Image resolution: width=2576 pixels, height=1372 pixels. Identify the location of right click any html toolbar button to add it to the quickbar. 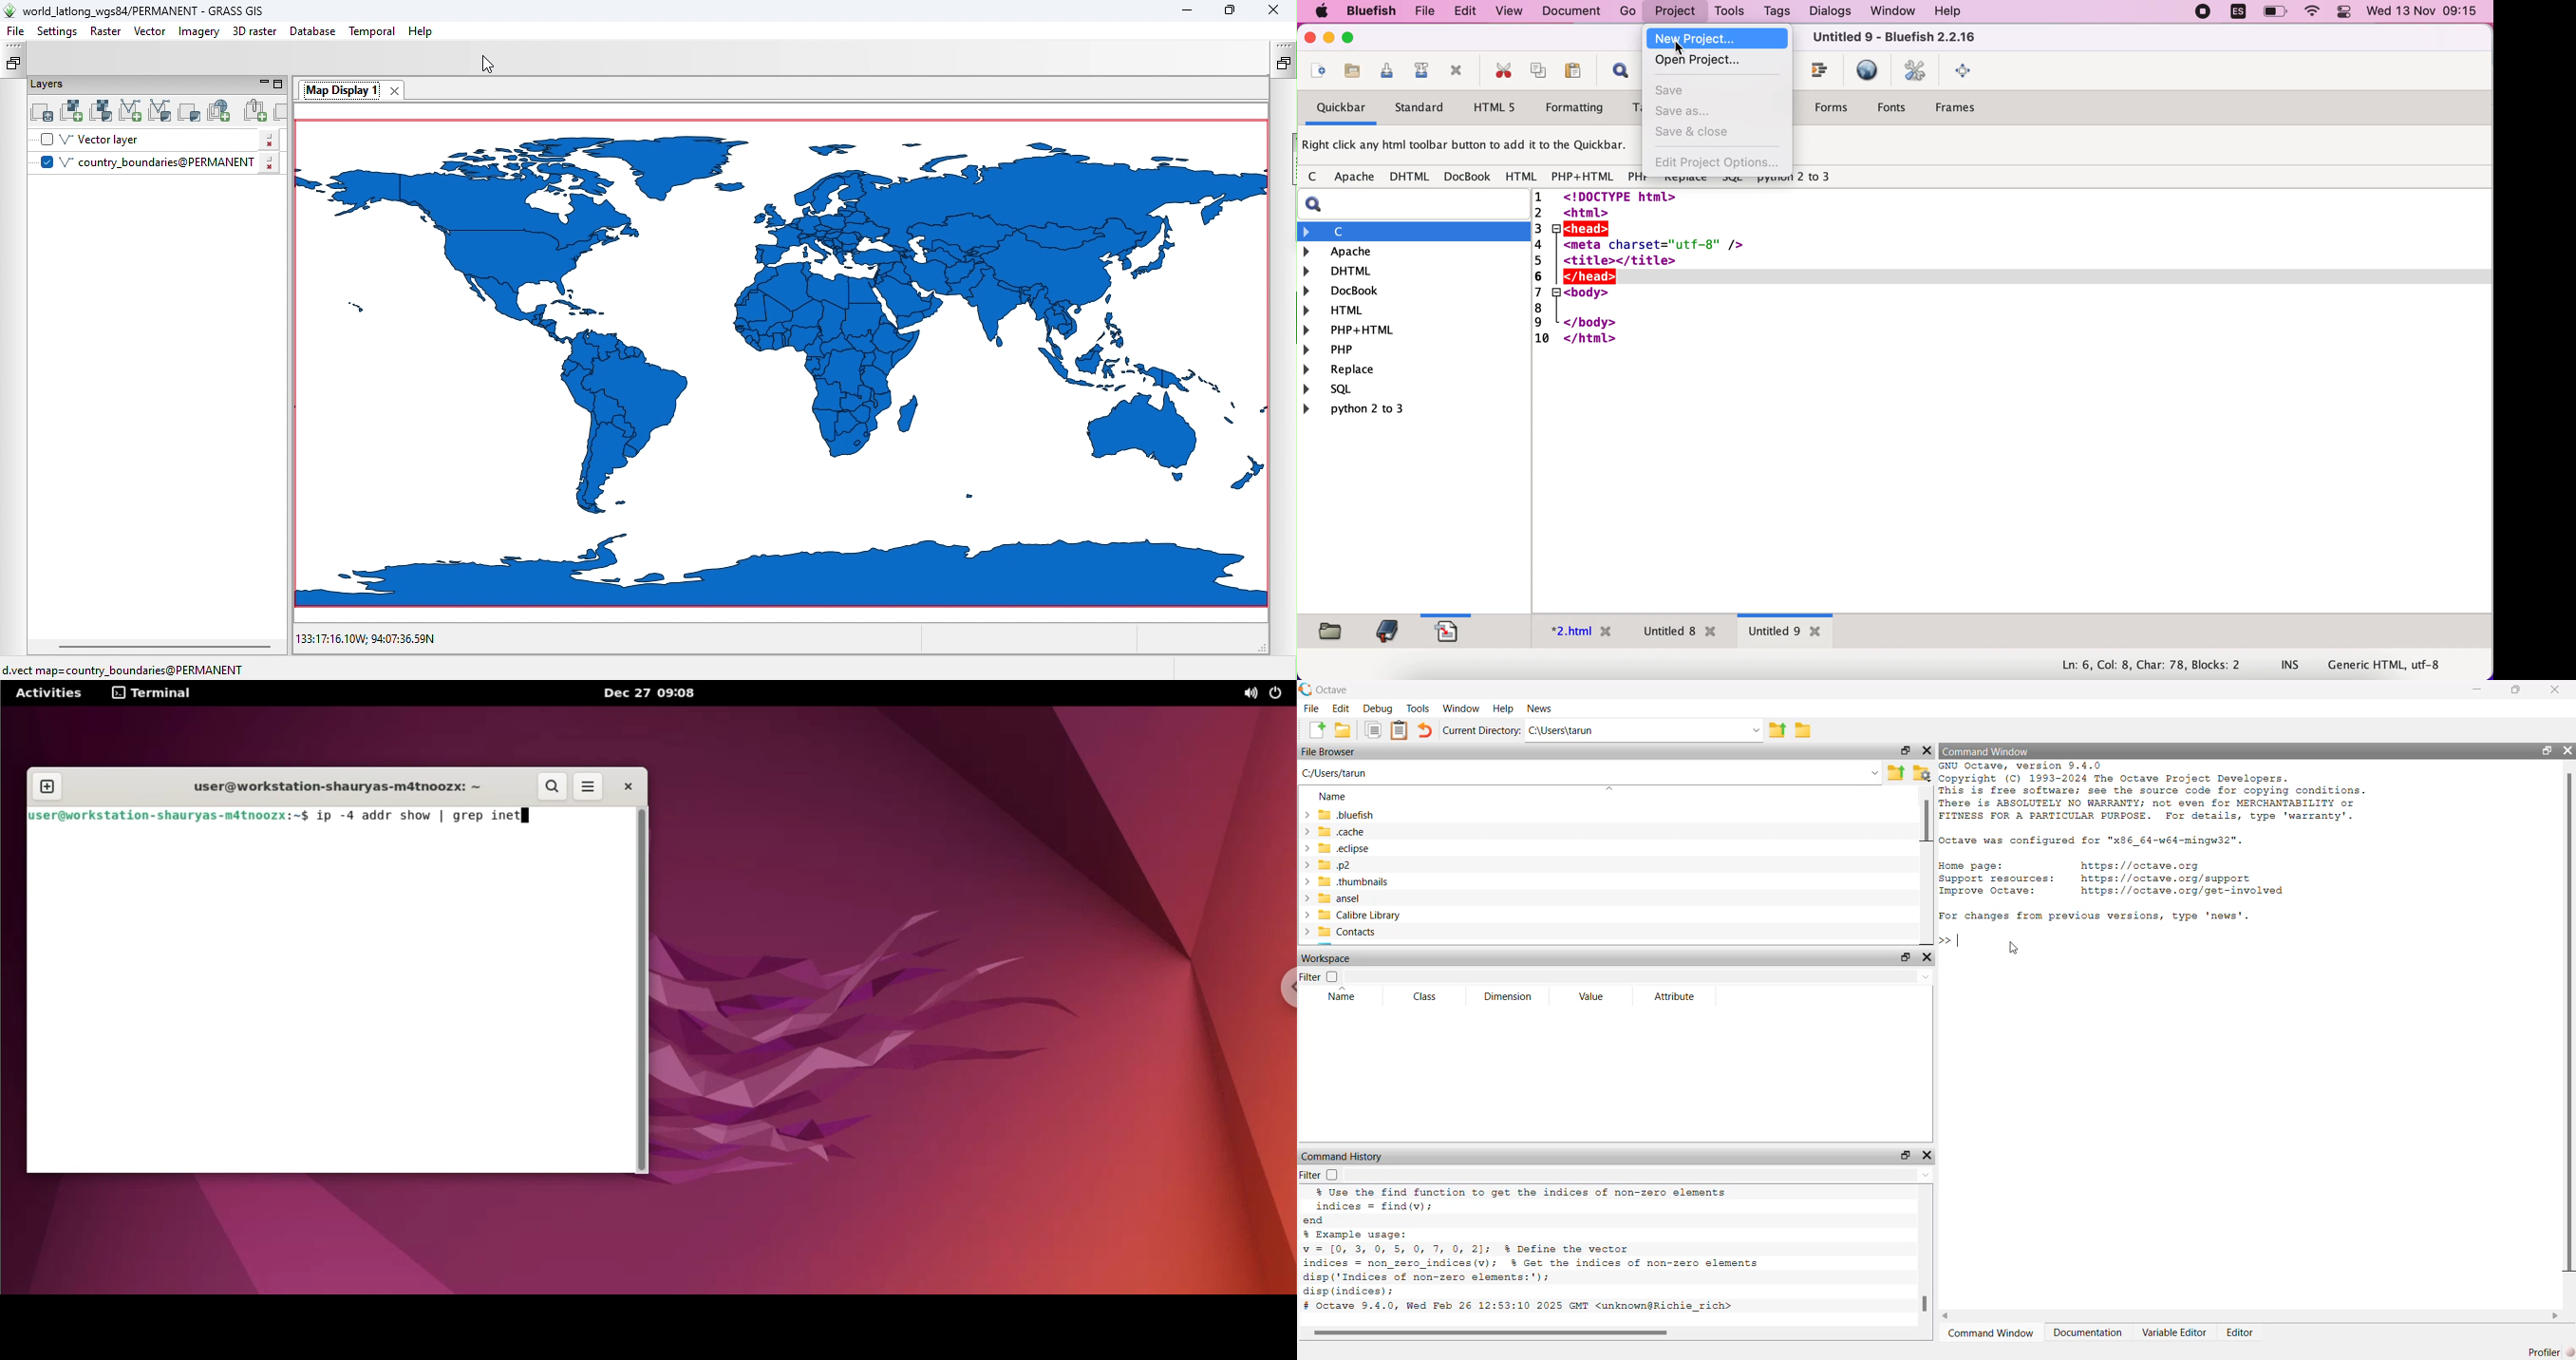
(1470, 148).